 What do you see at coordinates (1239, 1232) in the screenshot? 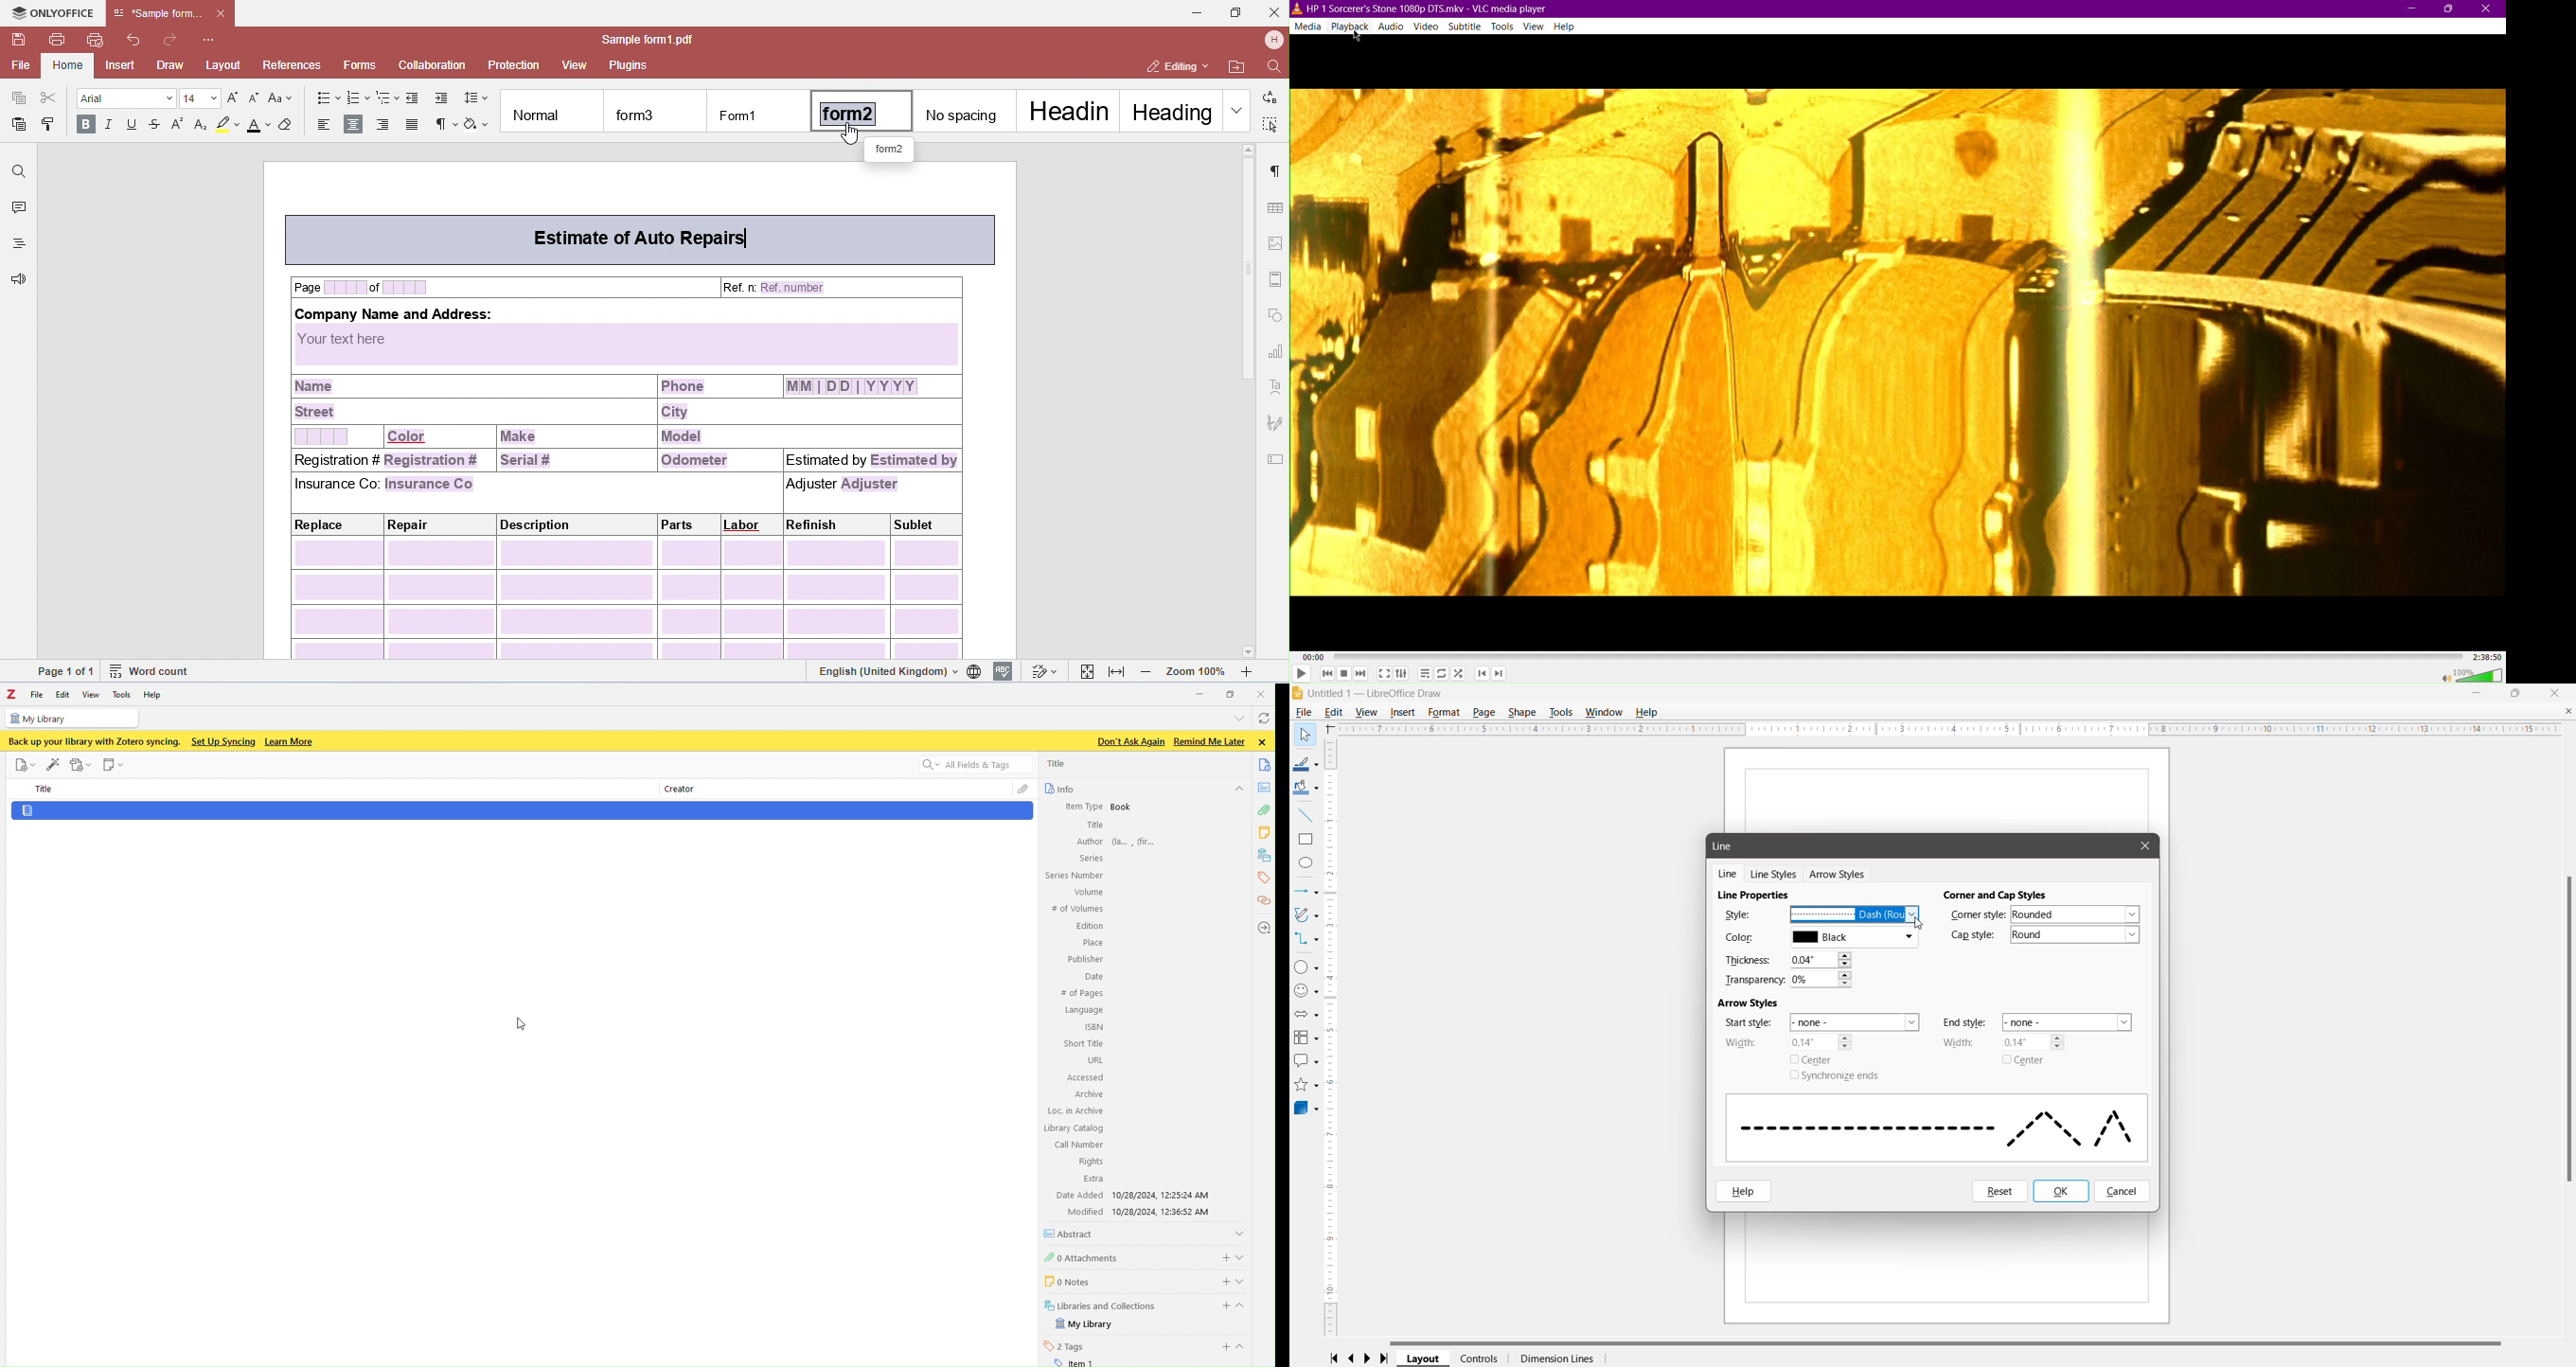
I see `show` at bounding box center [1239, 1232].